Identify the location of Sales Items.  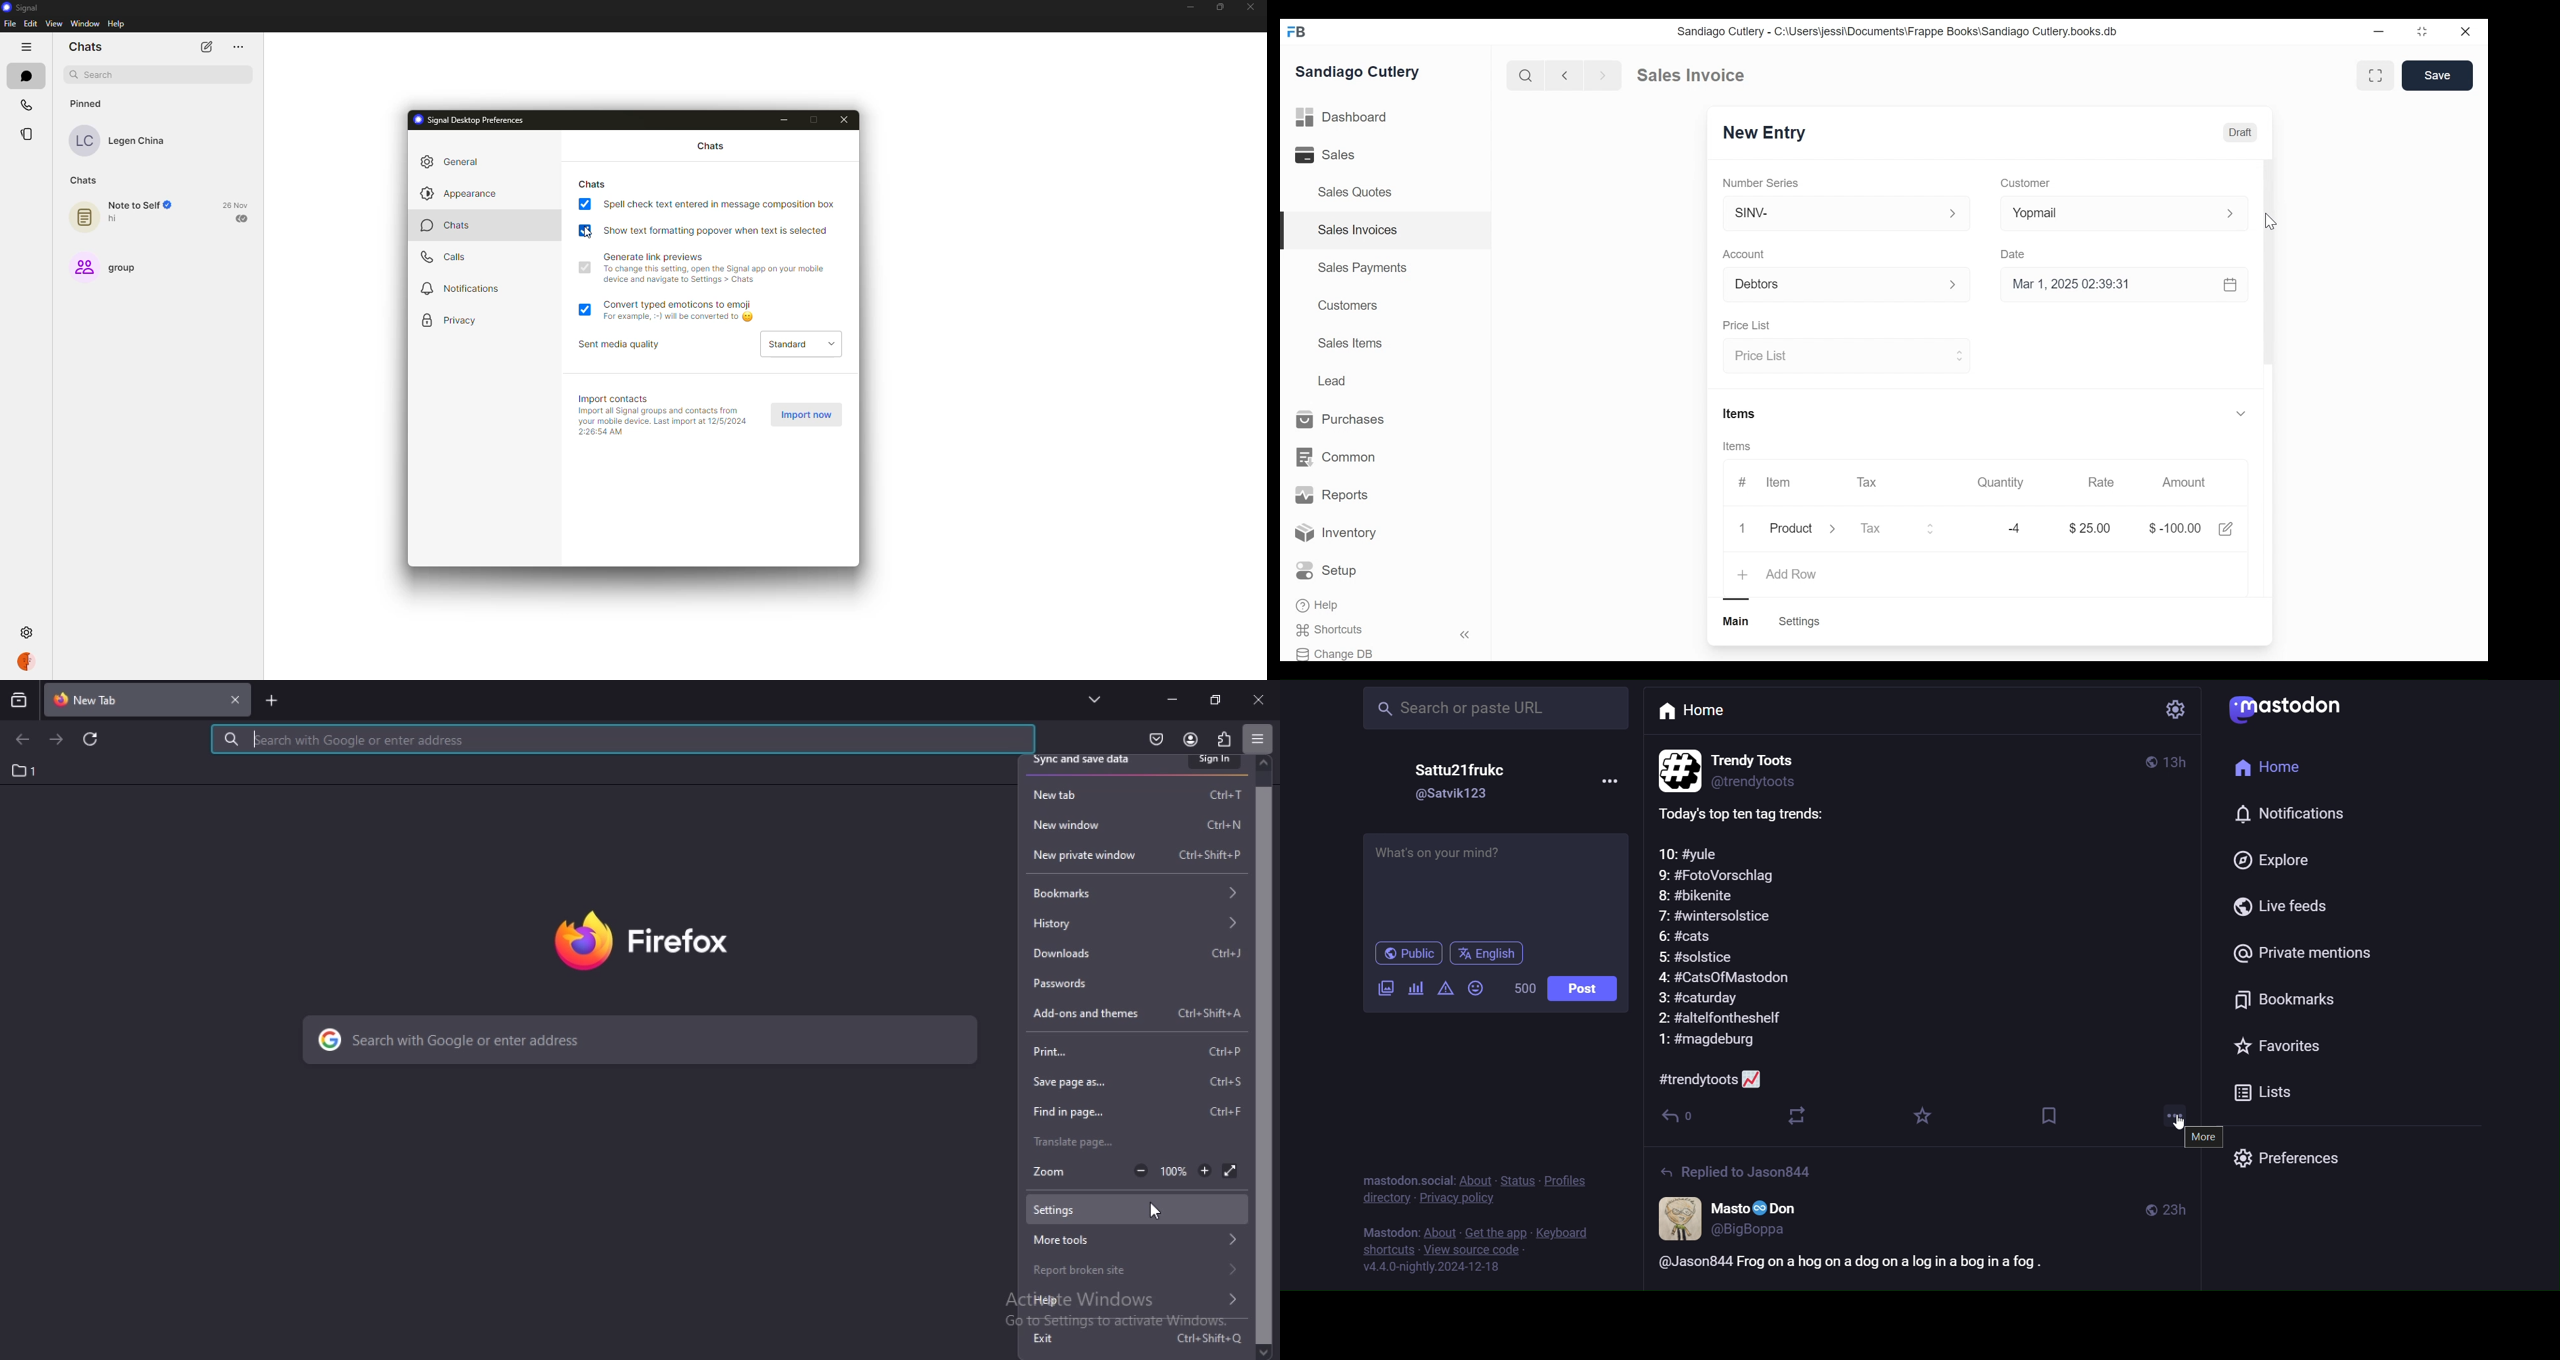
(1350, 343).